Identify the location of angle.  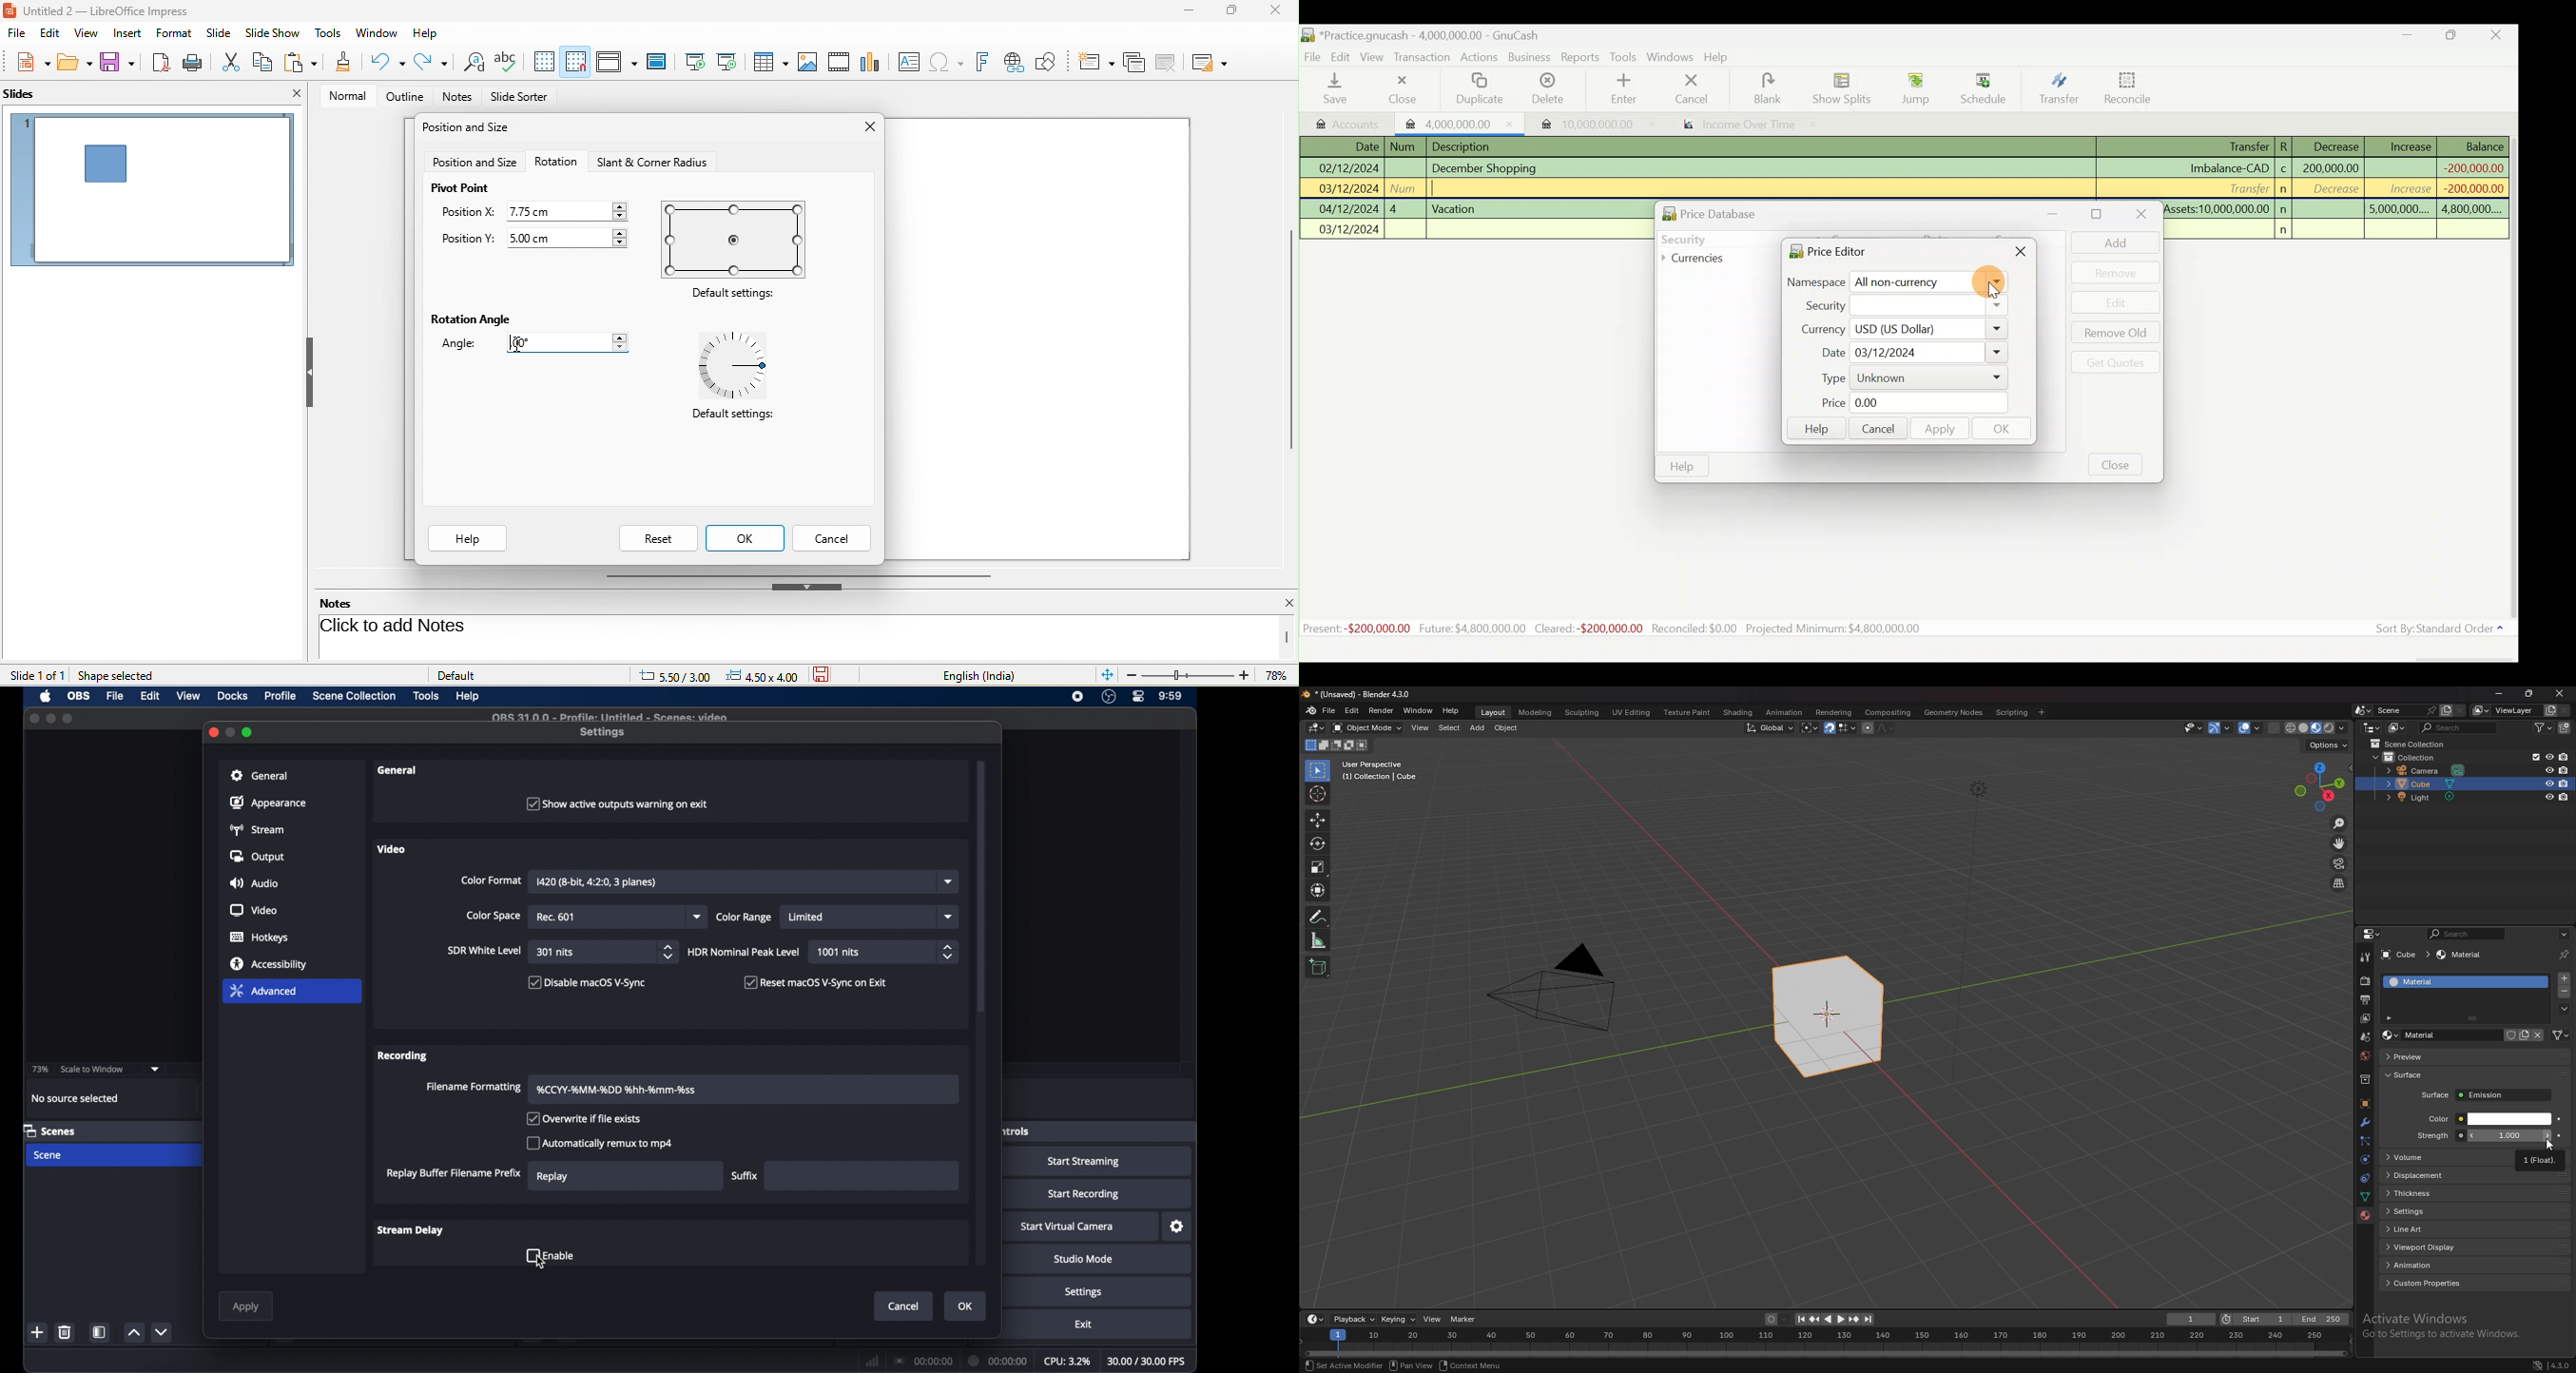
(465, 346).